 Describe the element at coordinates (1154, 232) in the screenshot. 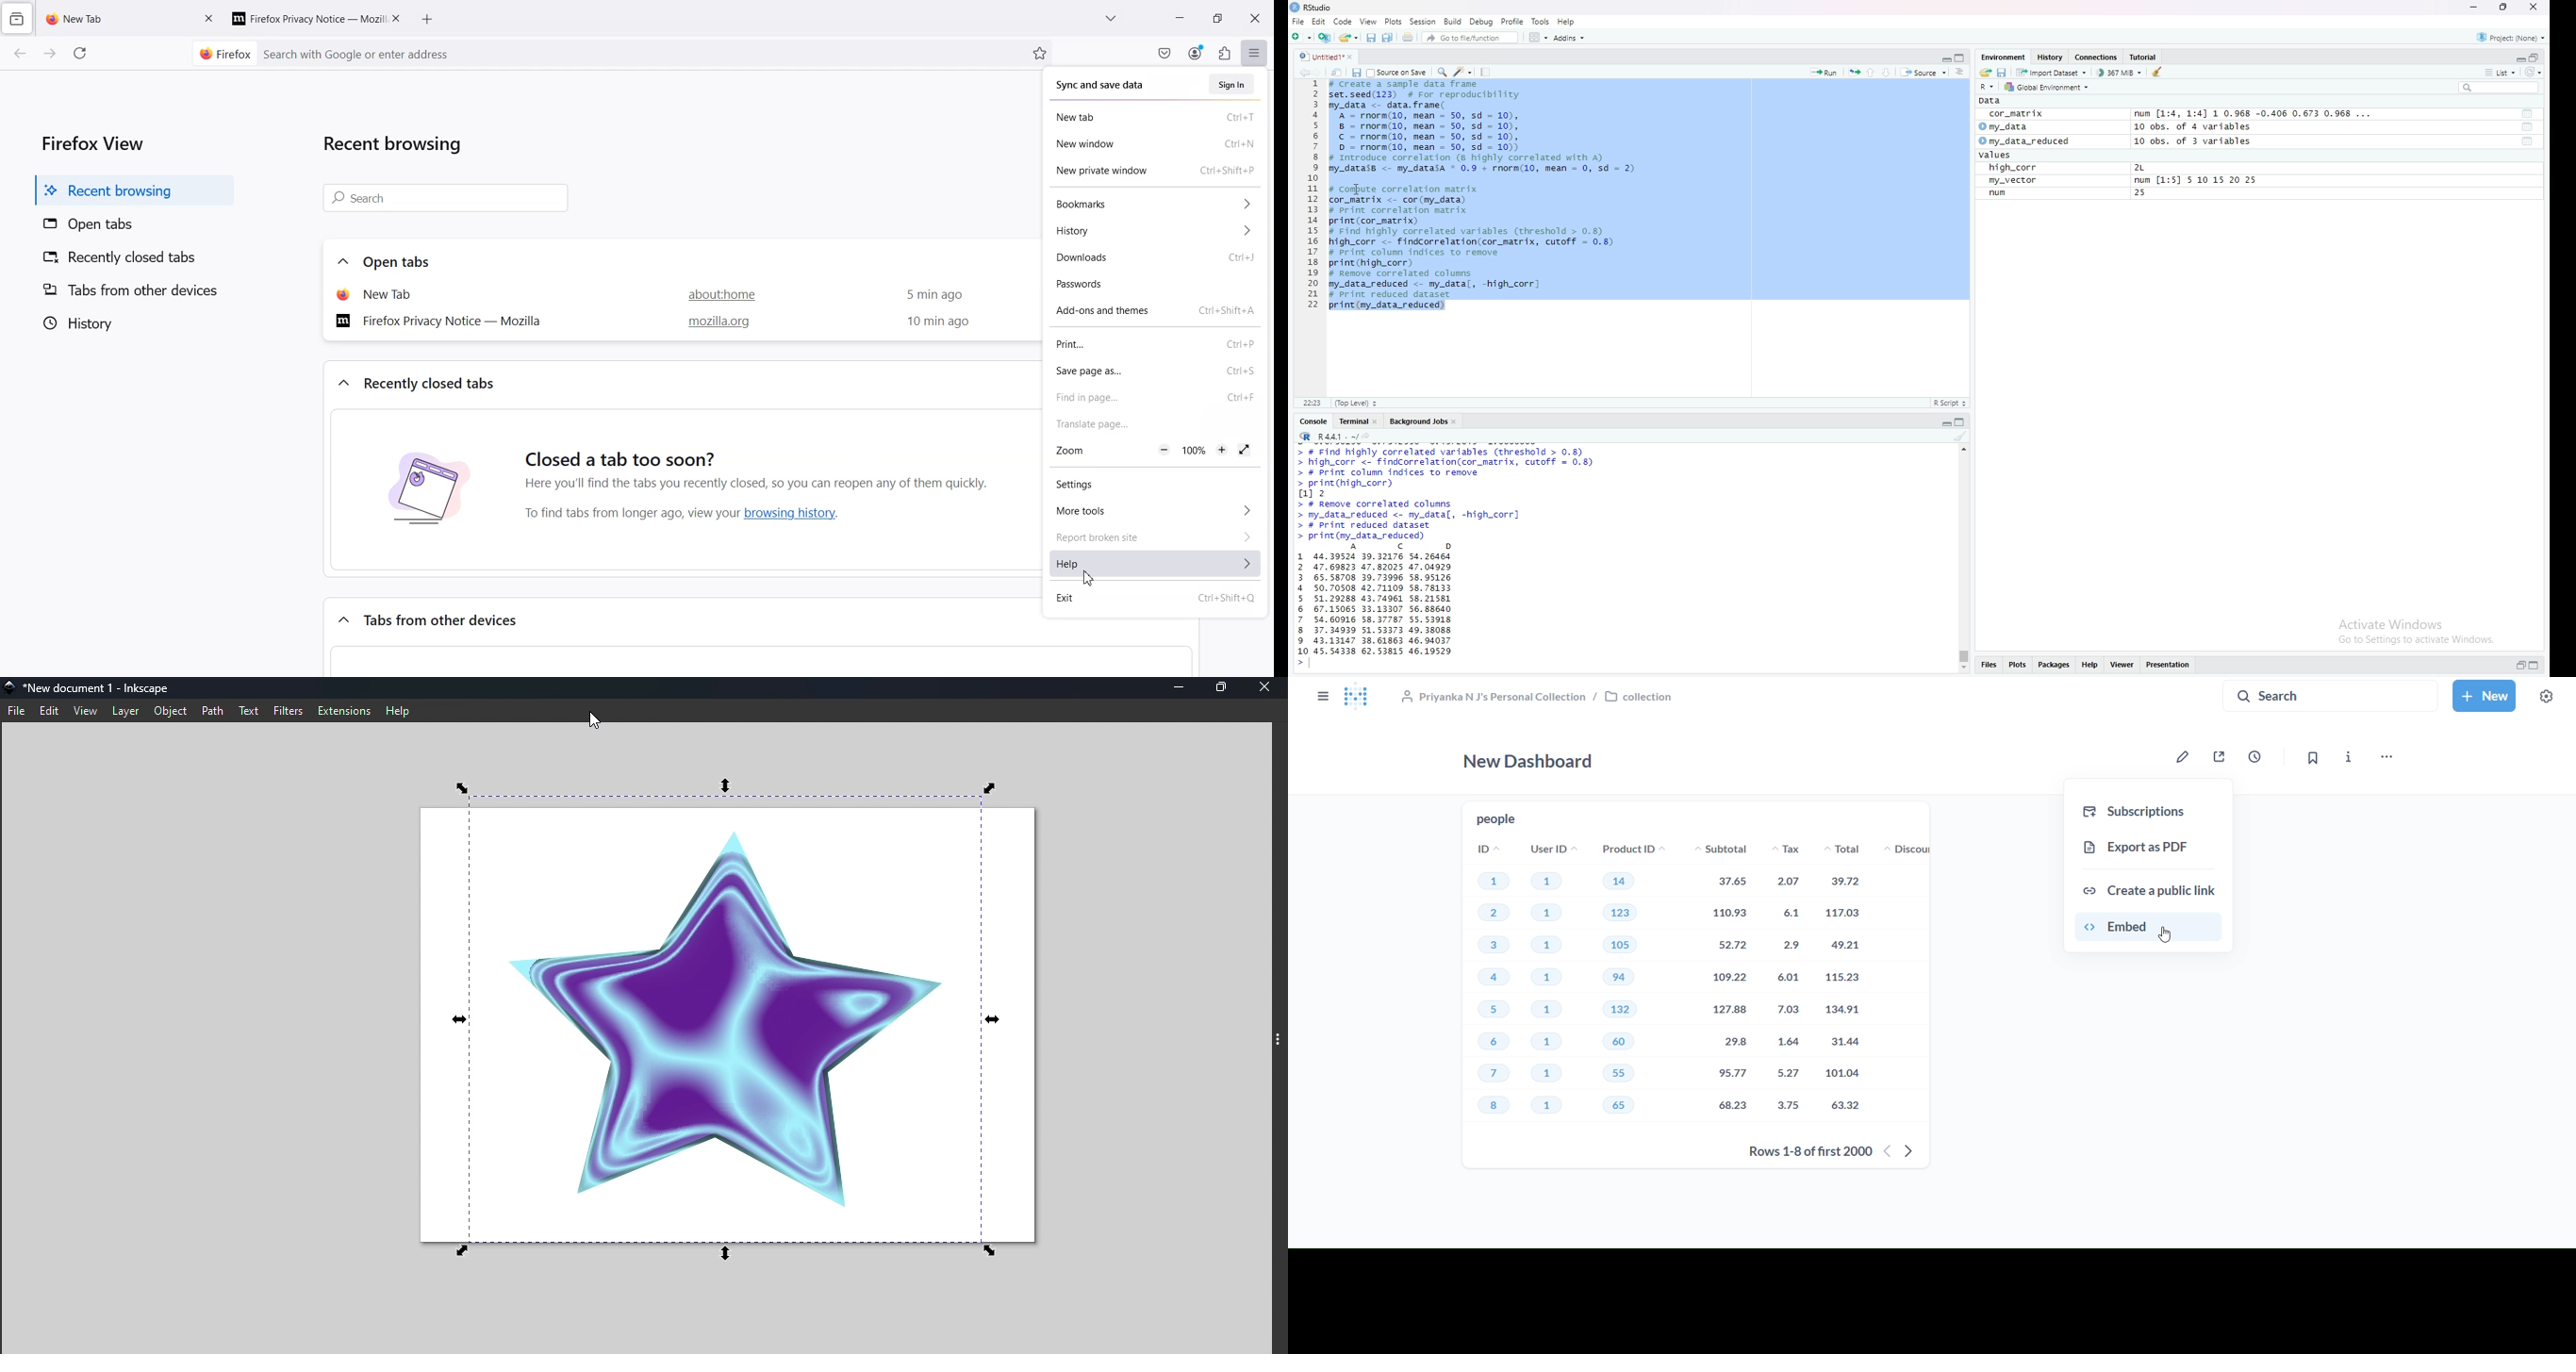

I see `History` at that location.